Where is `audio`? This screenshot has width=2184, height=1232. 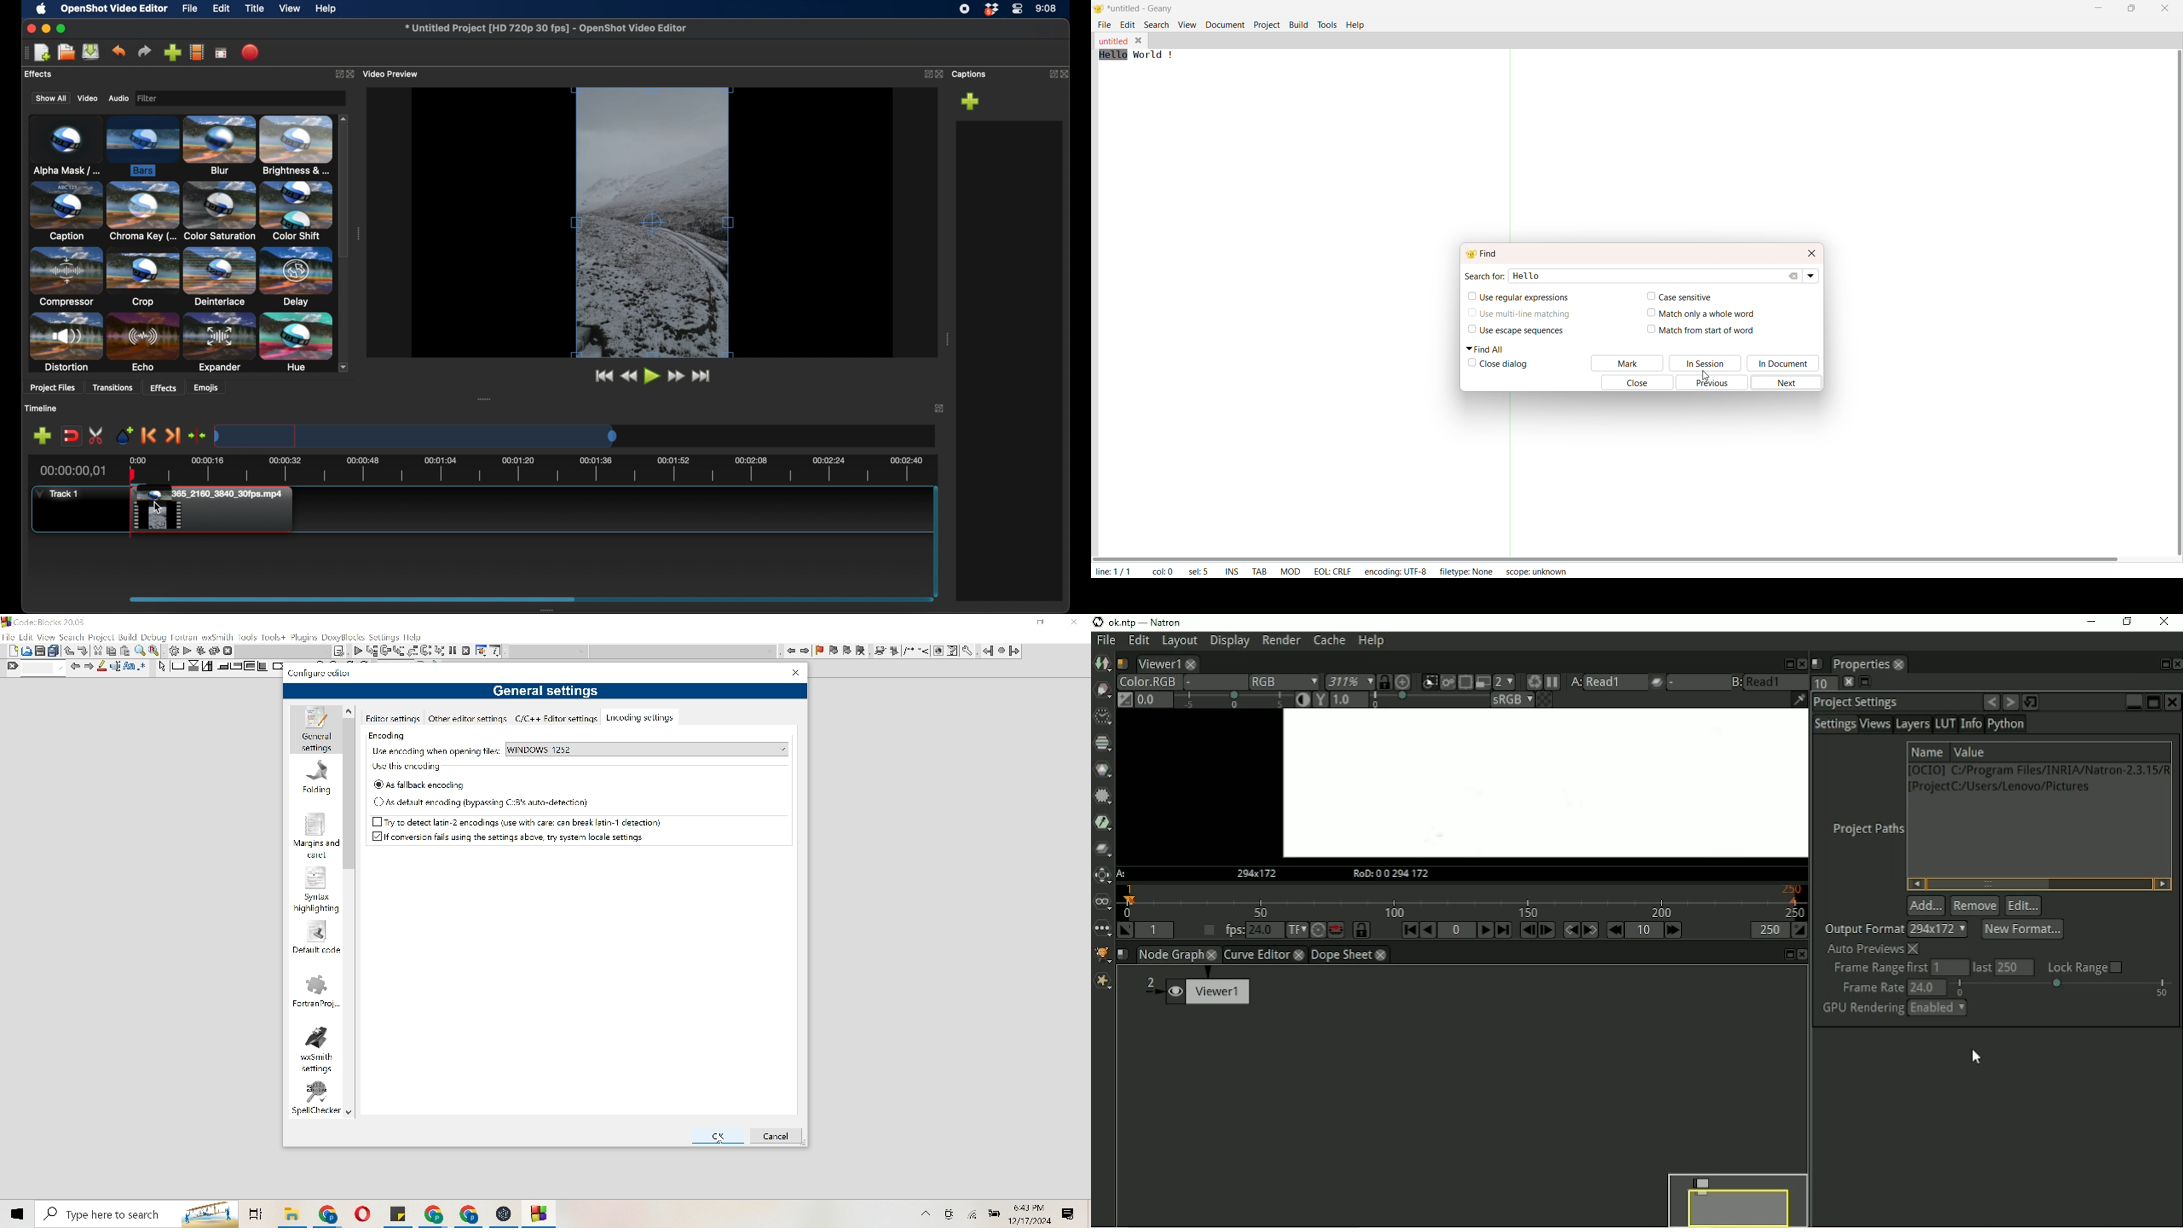 audio is located at coordinates (118, 98).